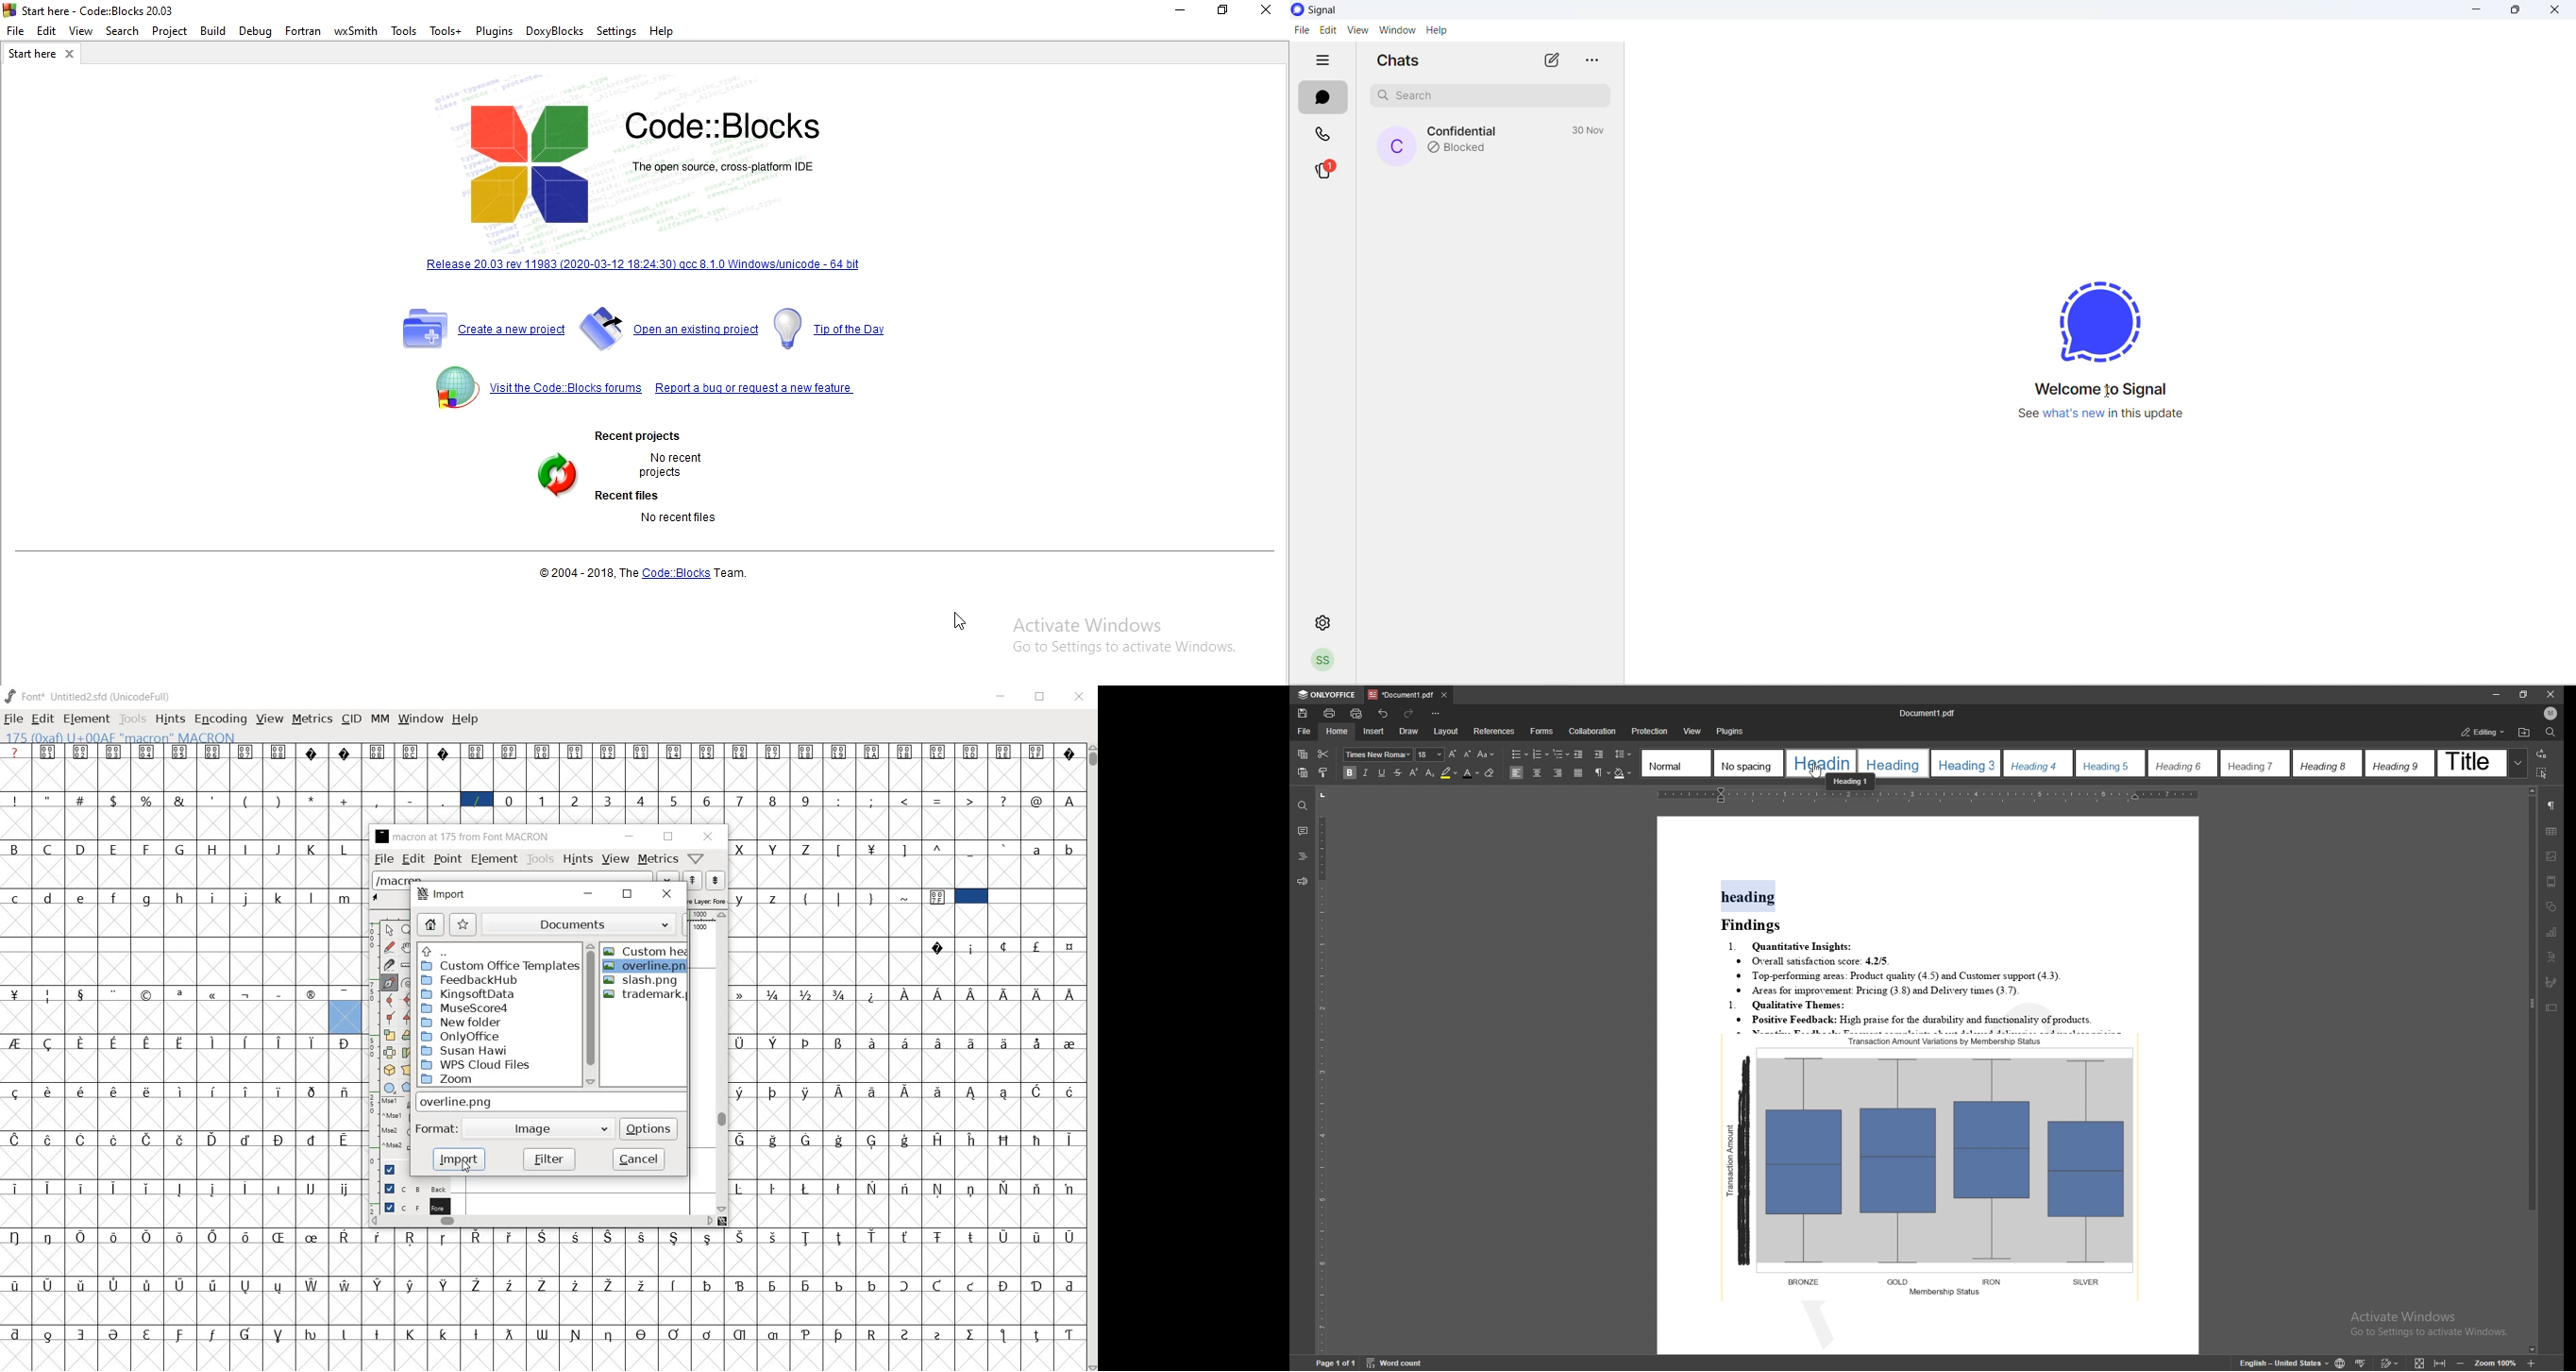  What do you see at coordinates (1069, 1090) in the screenshot?
I see `Symbol` at bounding box center [1069, 1090].